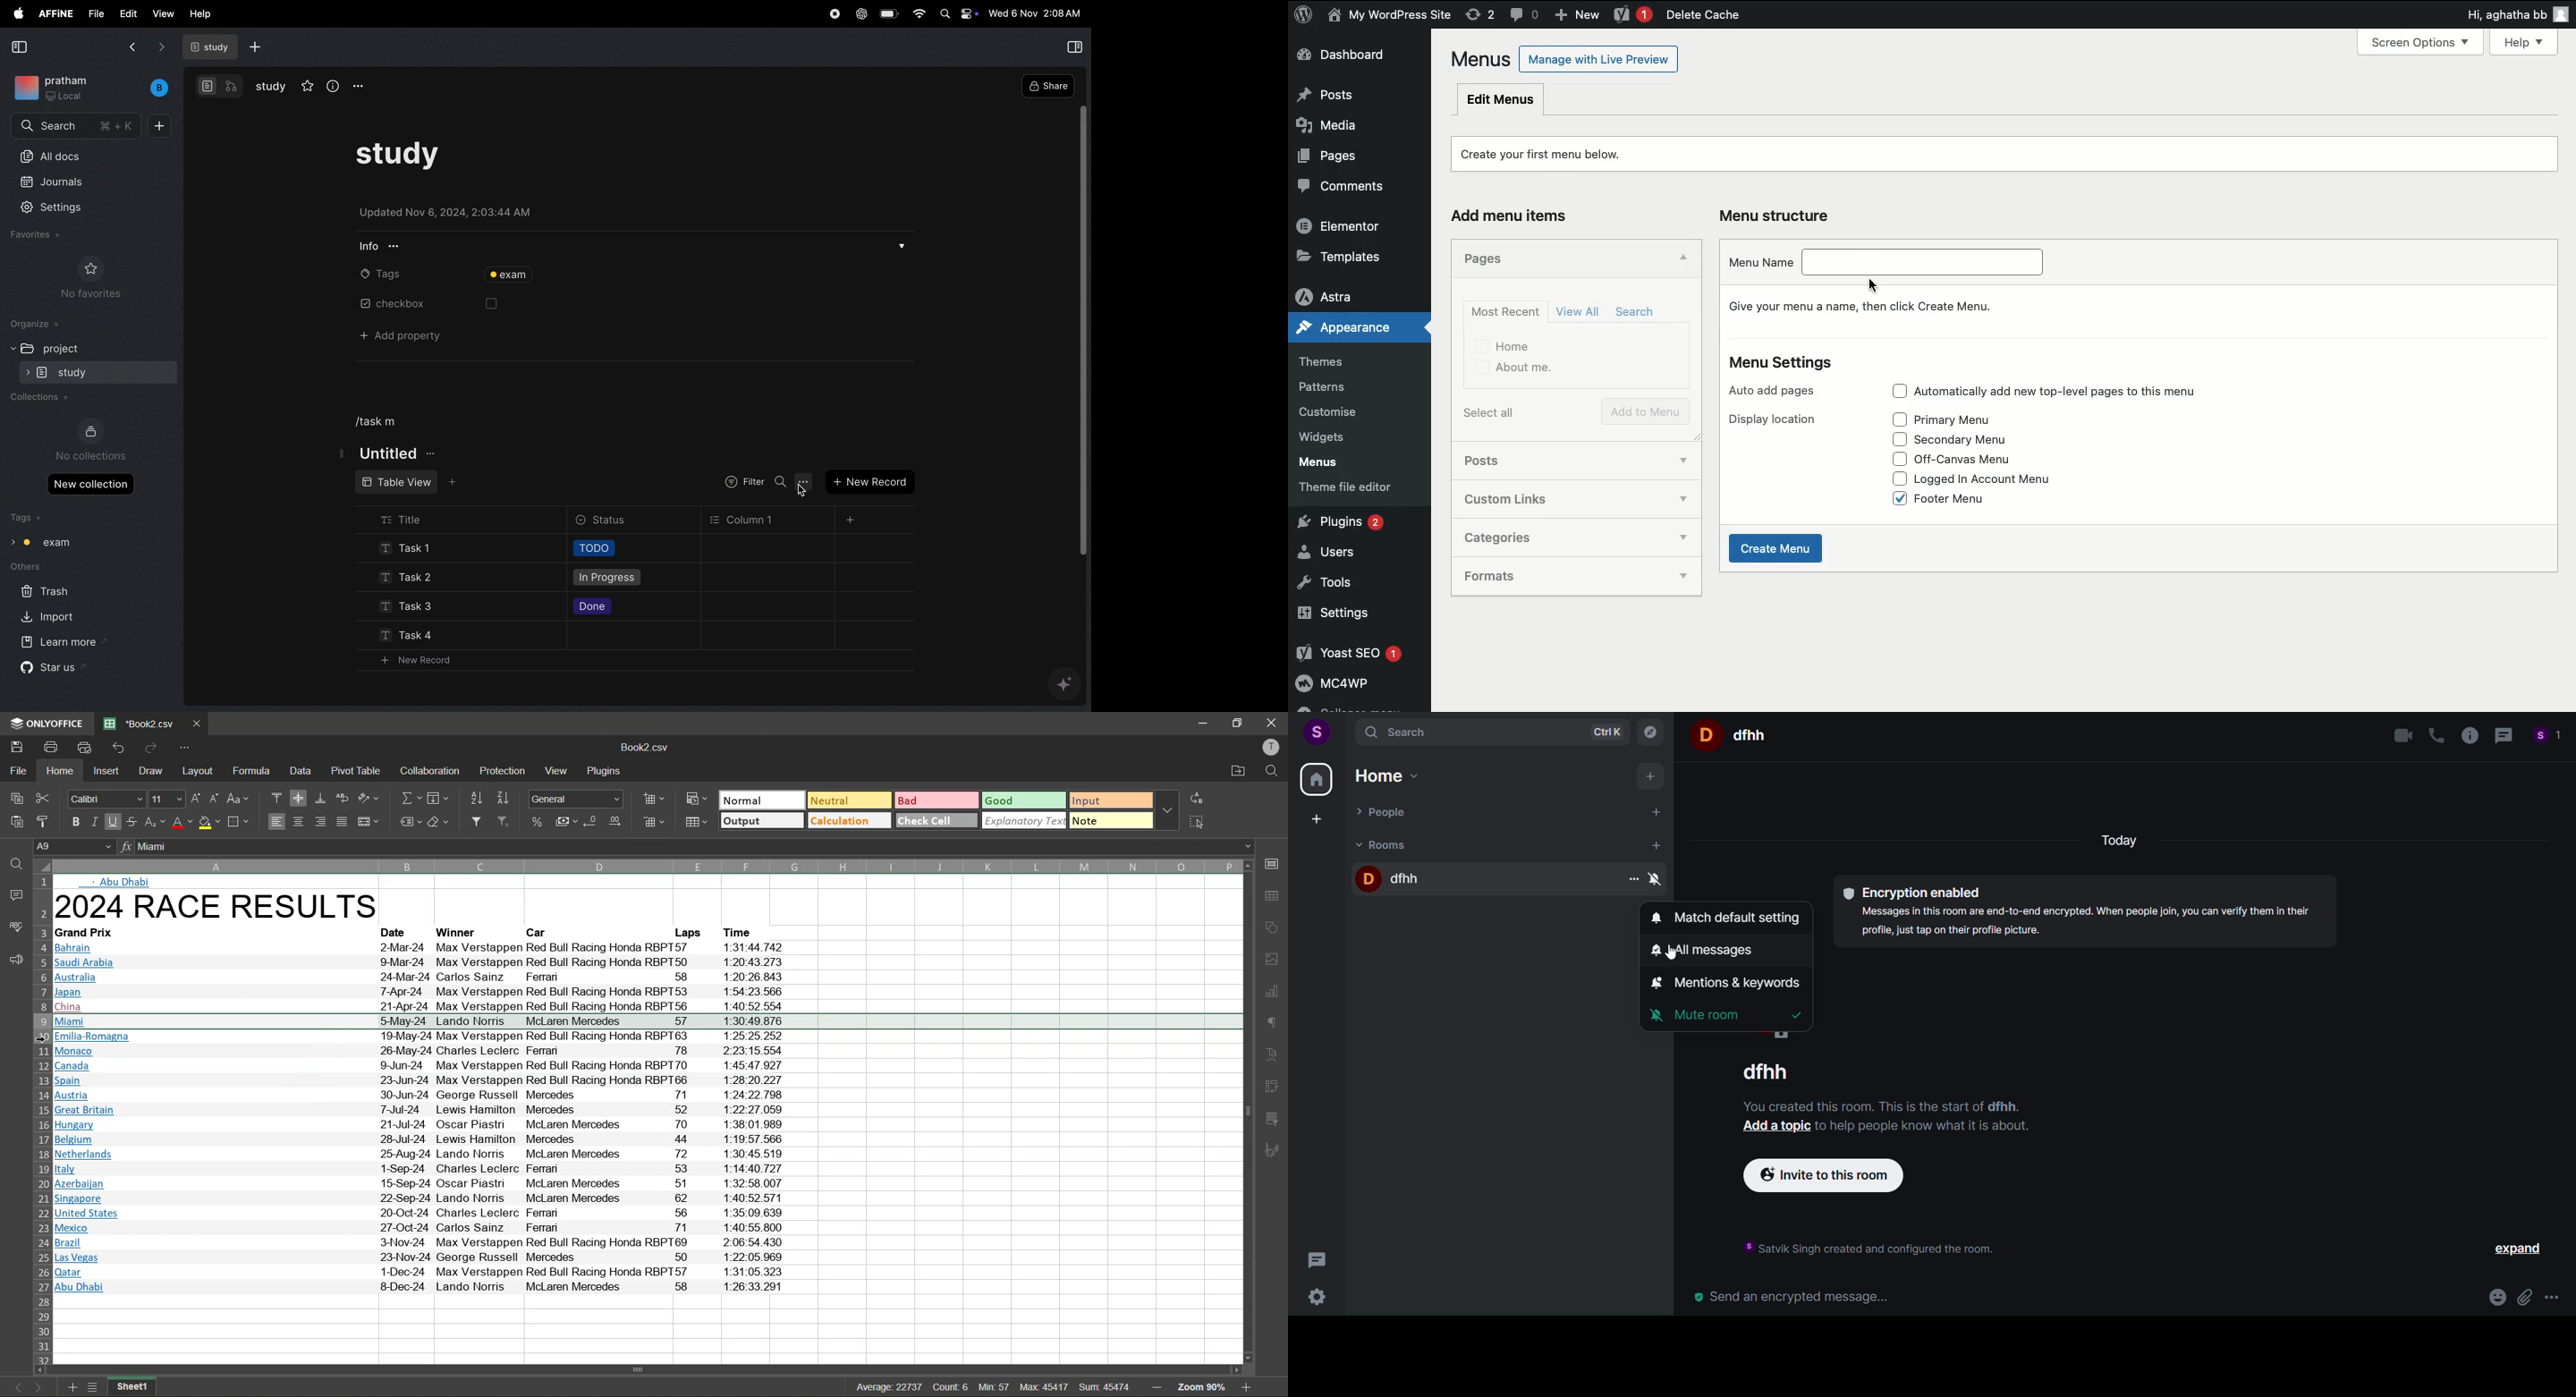 The height and width of the screenshot is (1400, 2576). I want to click on Min: 57, so click(996, 1387).